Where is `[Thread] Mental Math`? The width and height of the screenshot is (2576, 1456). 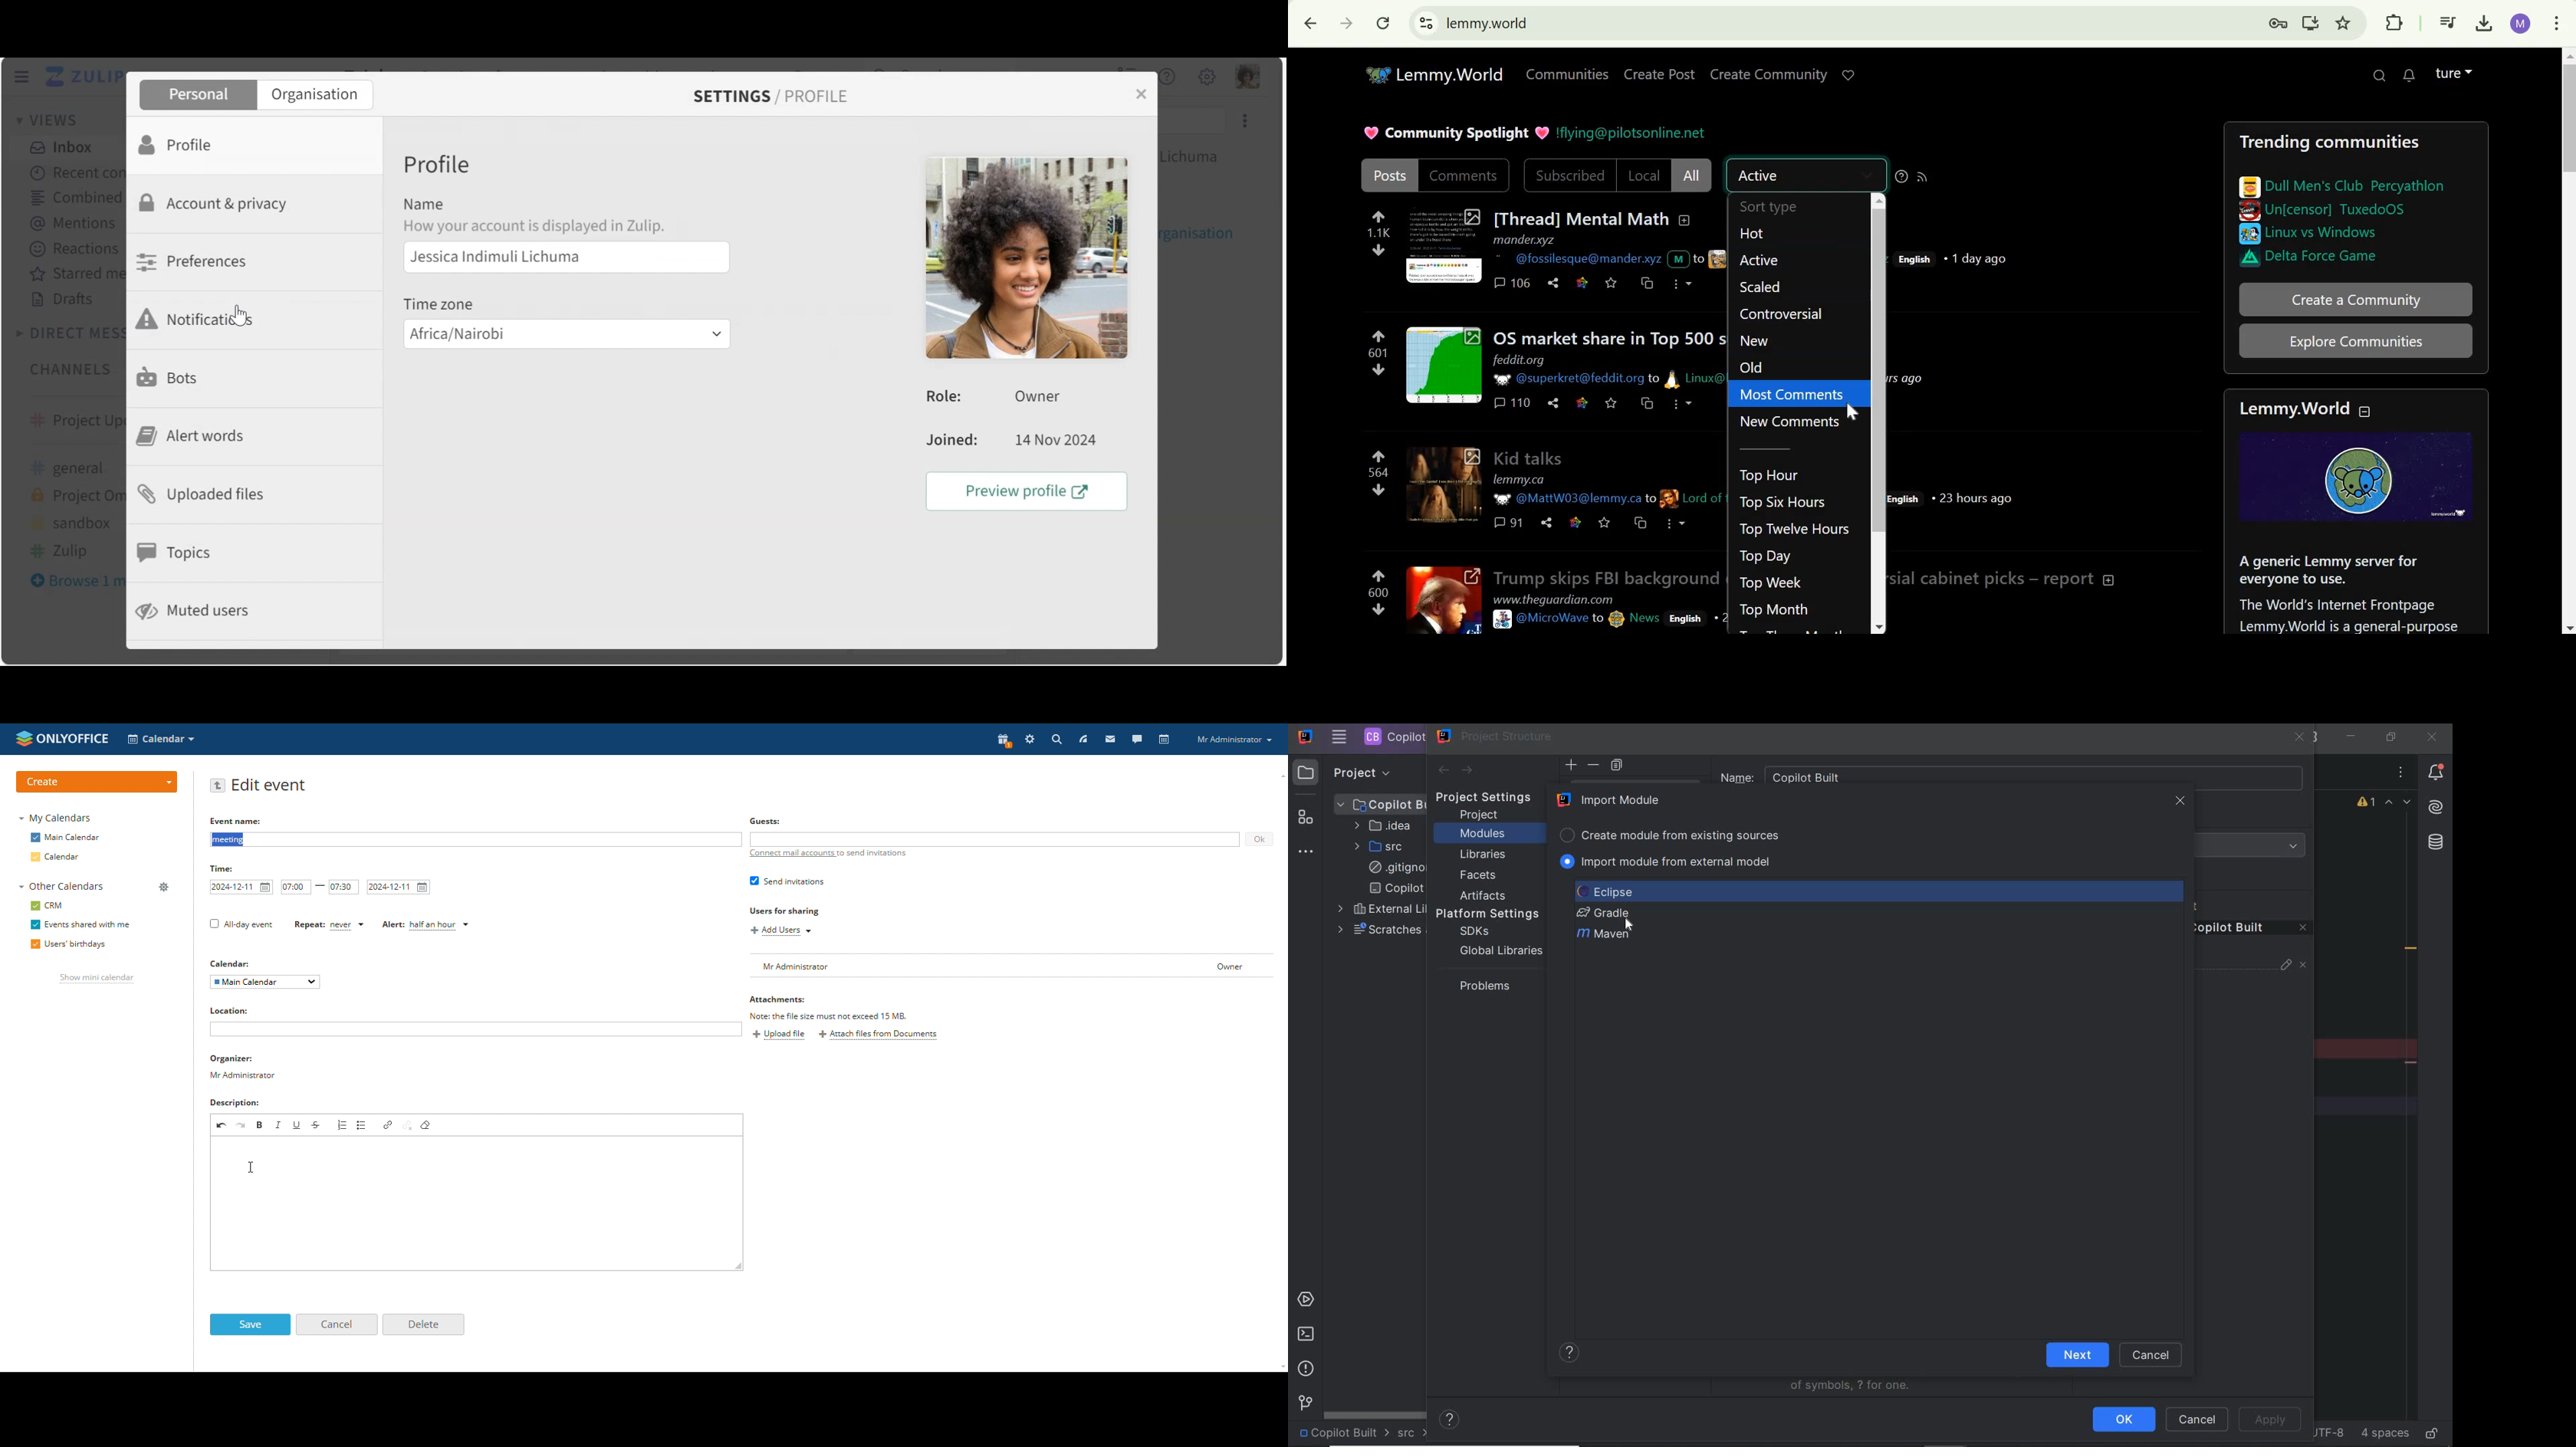 [Thread] Mental Math is located at coordinates (1580, 218).